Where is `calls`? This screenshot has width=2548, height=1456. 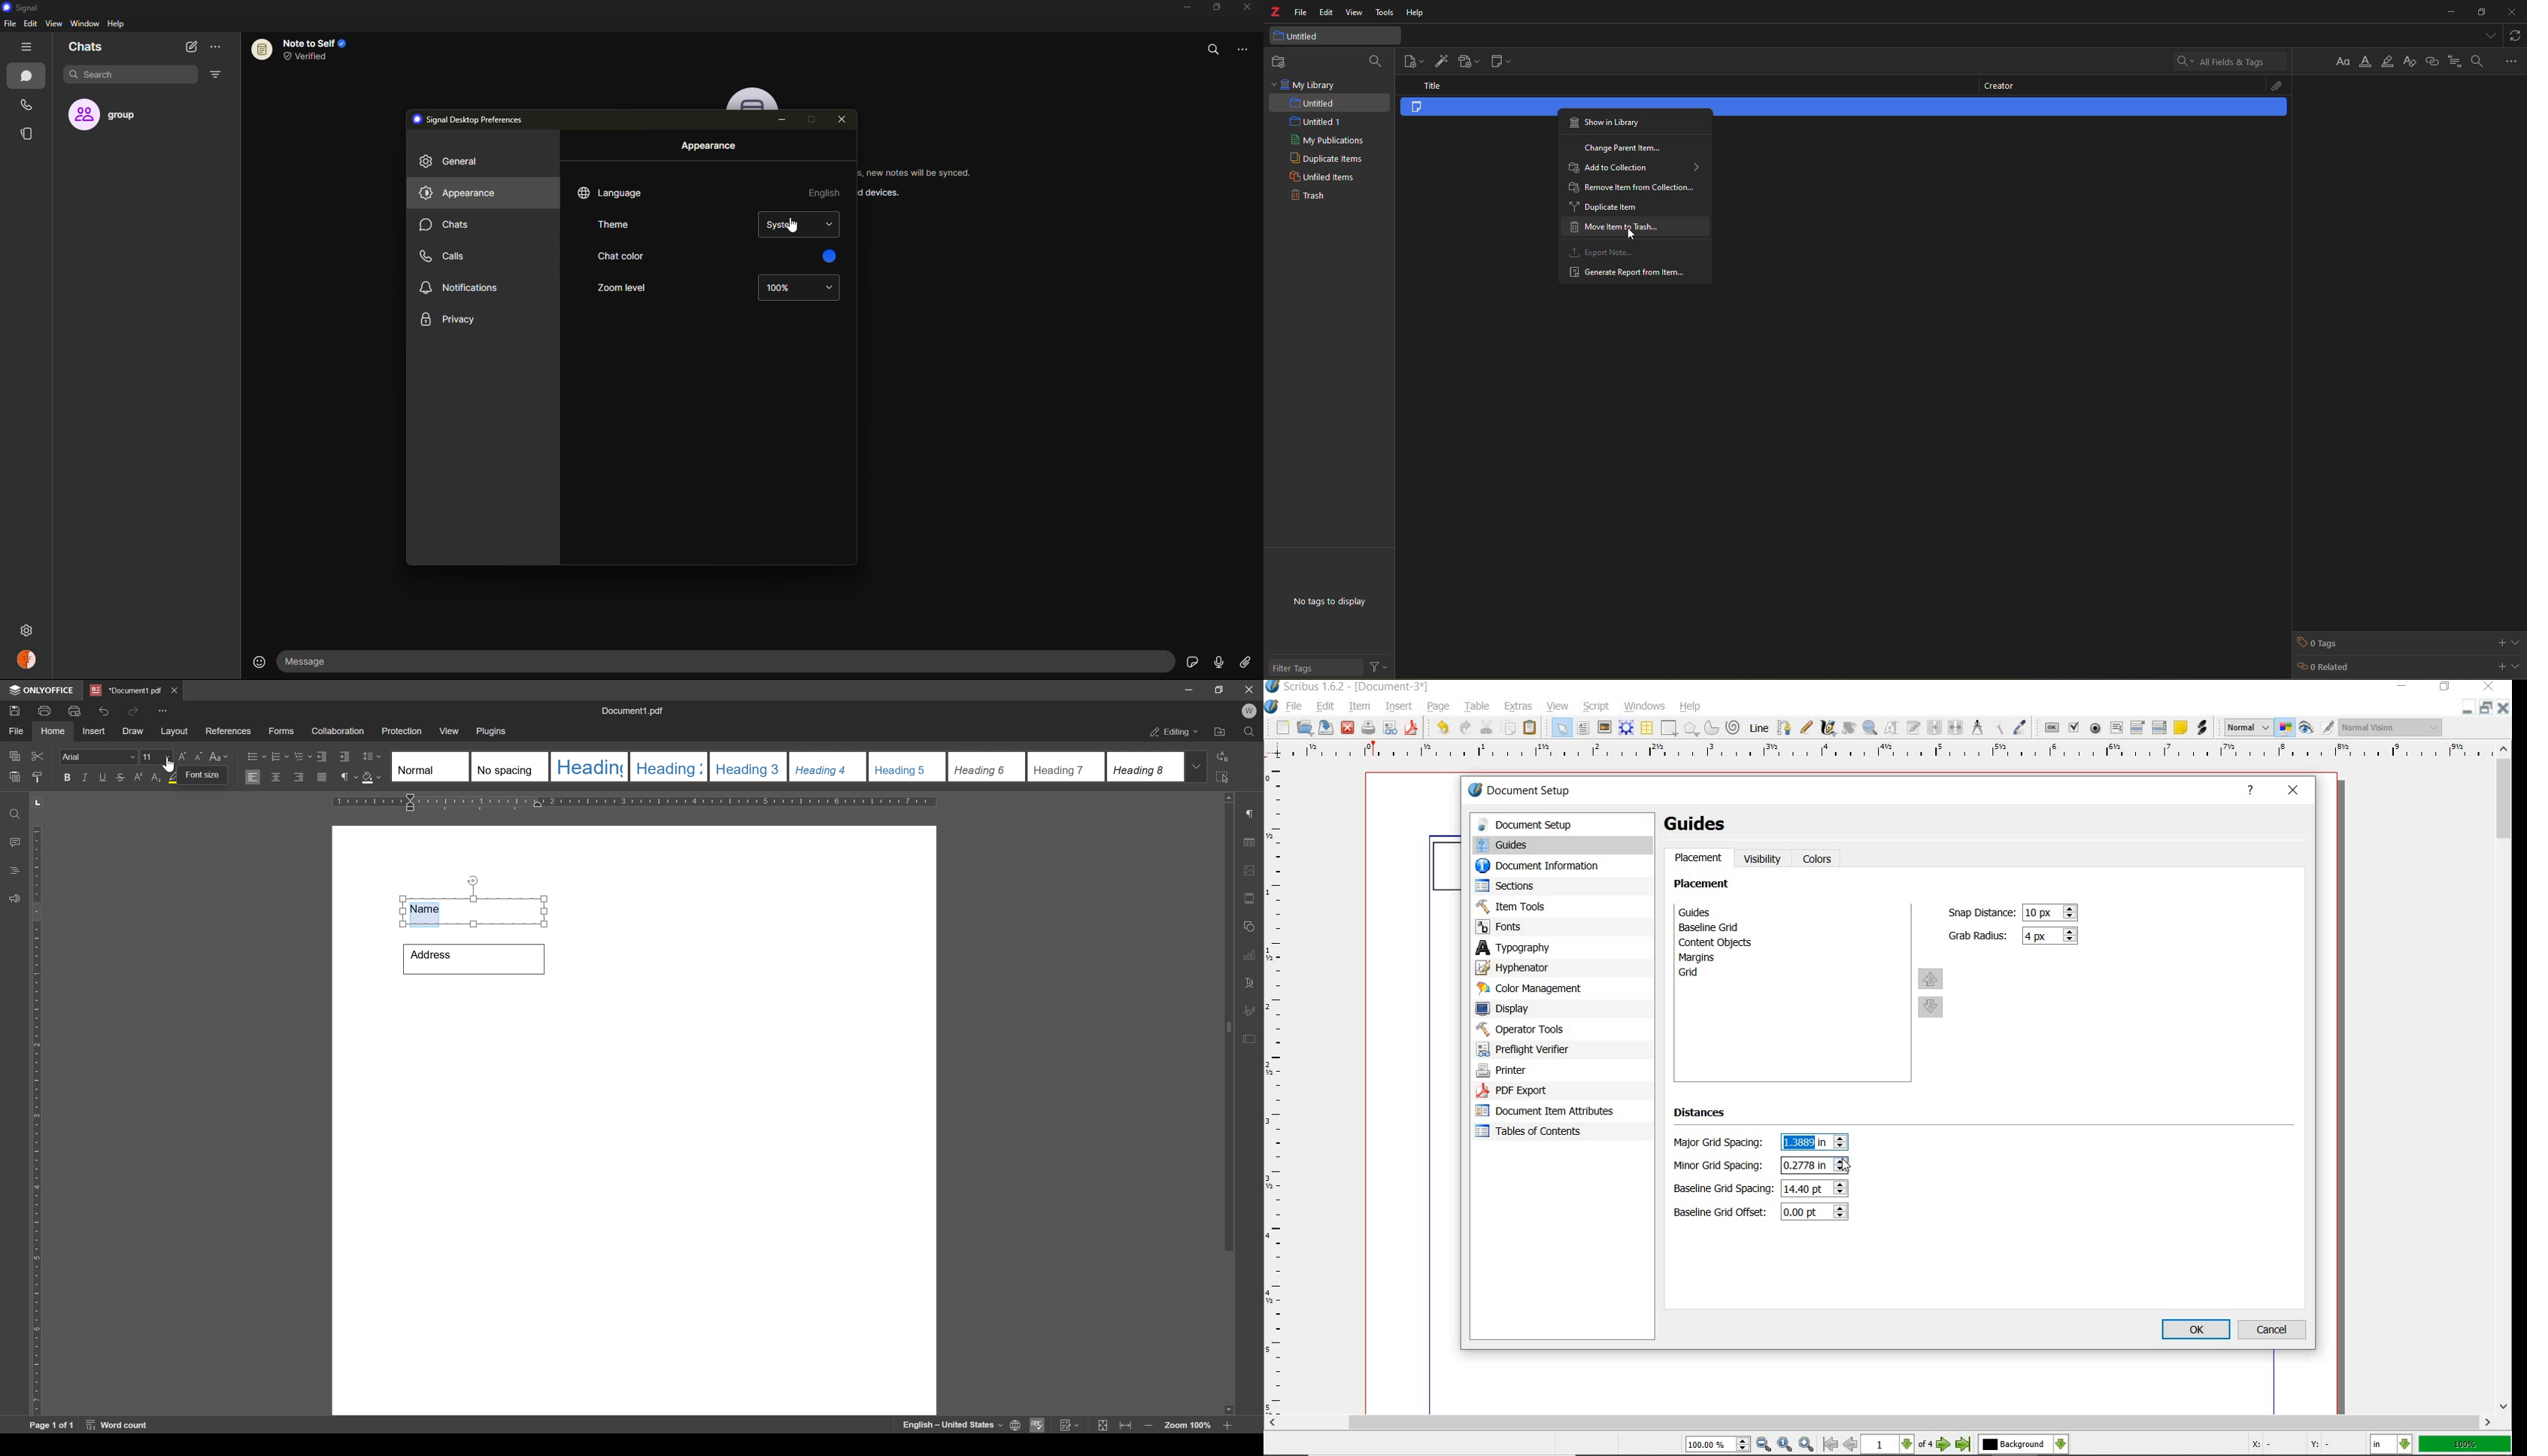 calls is located at coordinates (28, 106).